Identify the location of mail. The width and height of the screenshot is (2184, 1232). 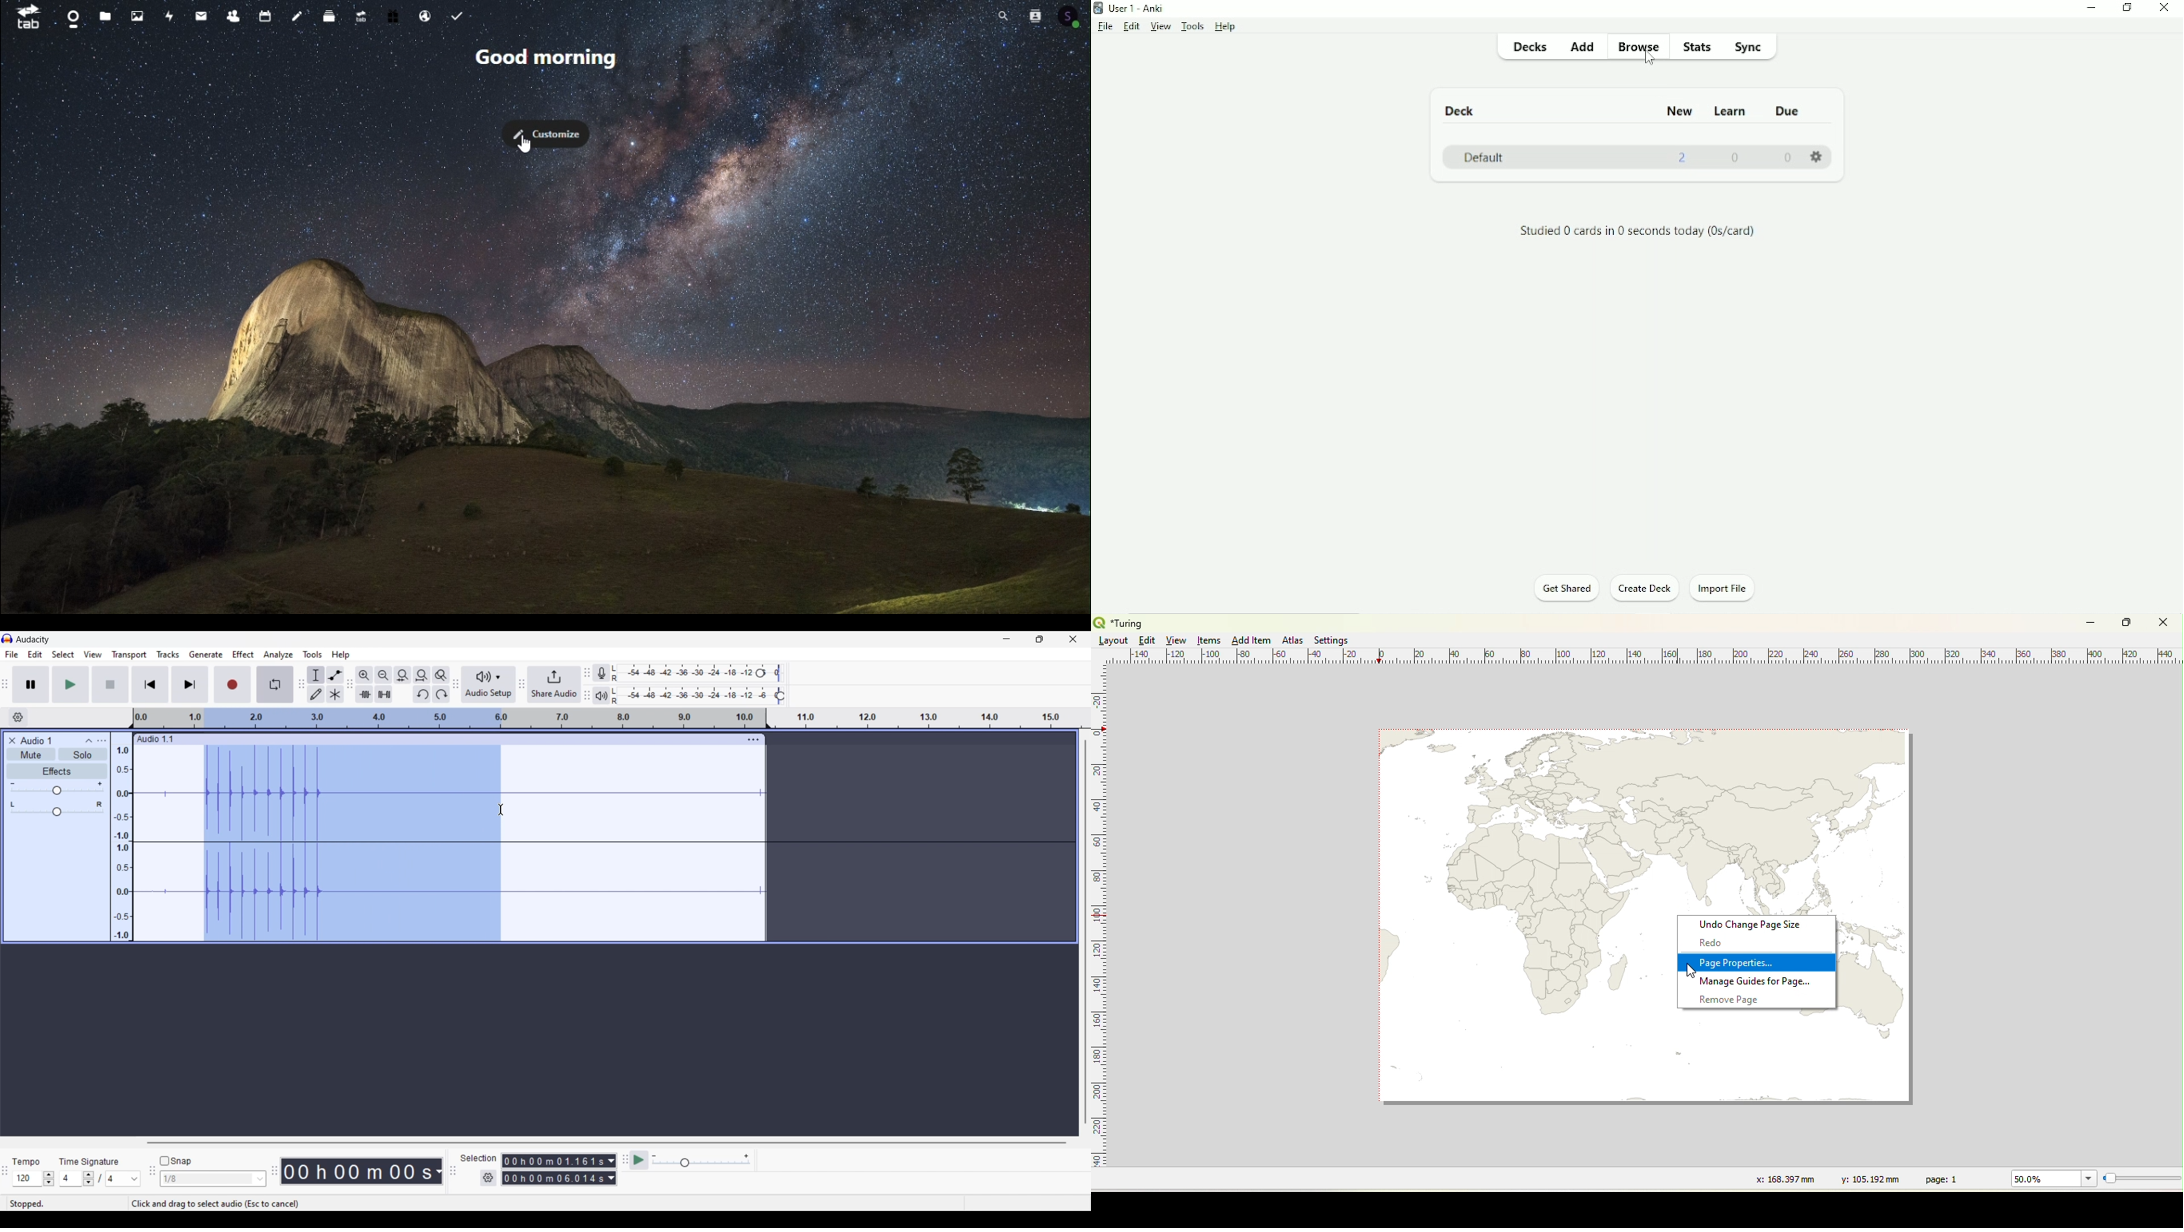
(205, 14).